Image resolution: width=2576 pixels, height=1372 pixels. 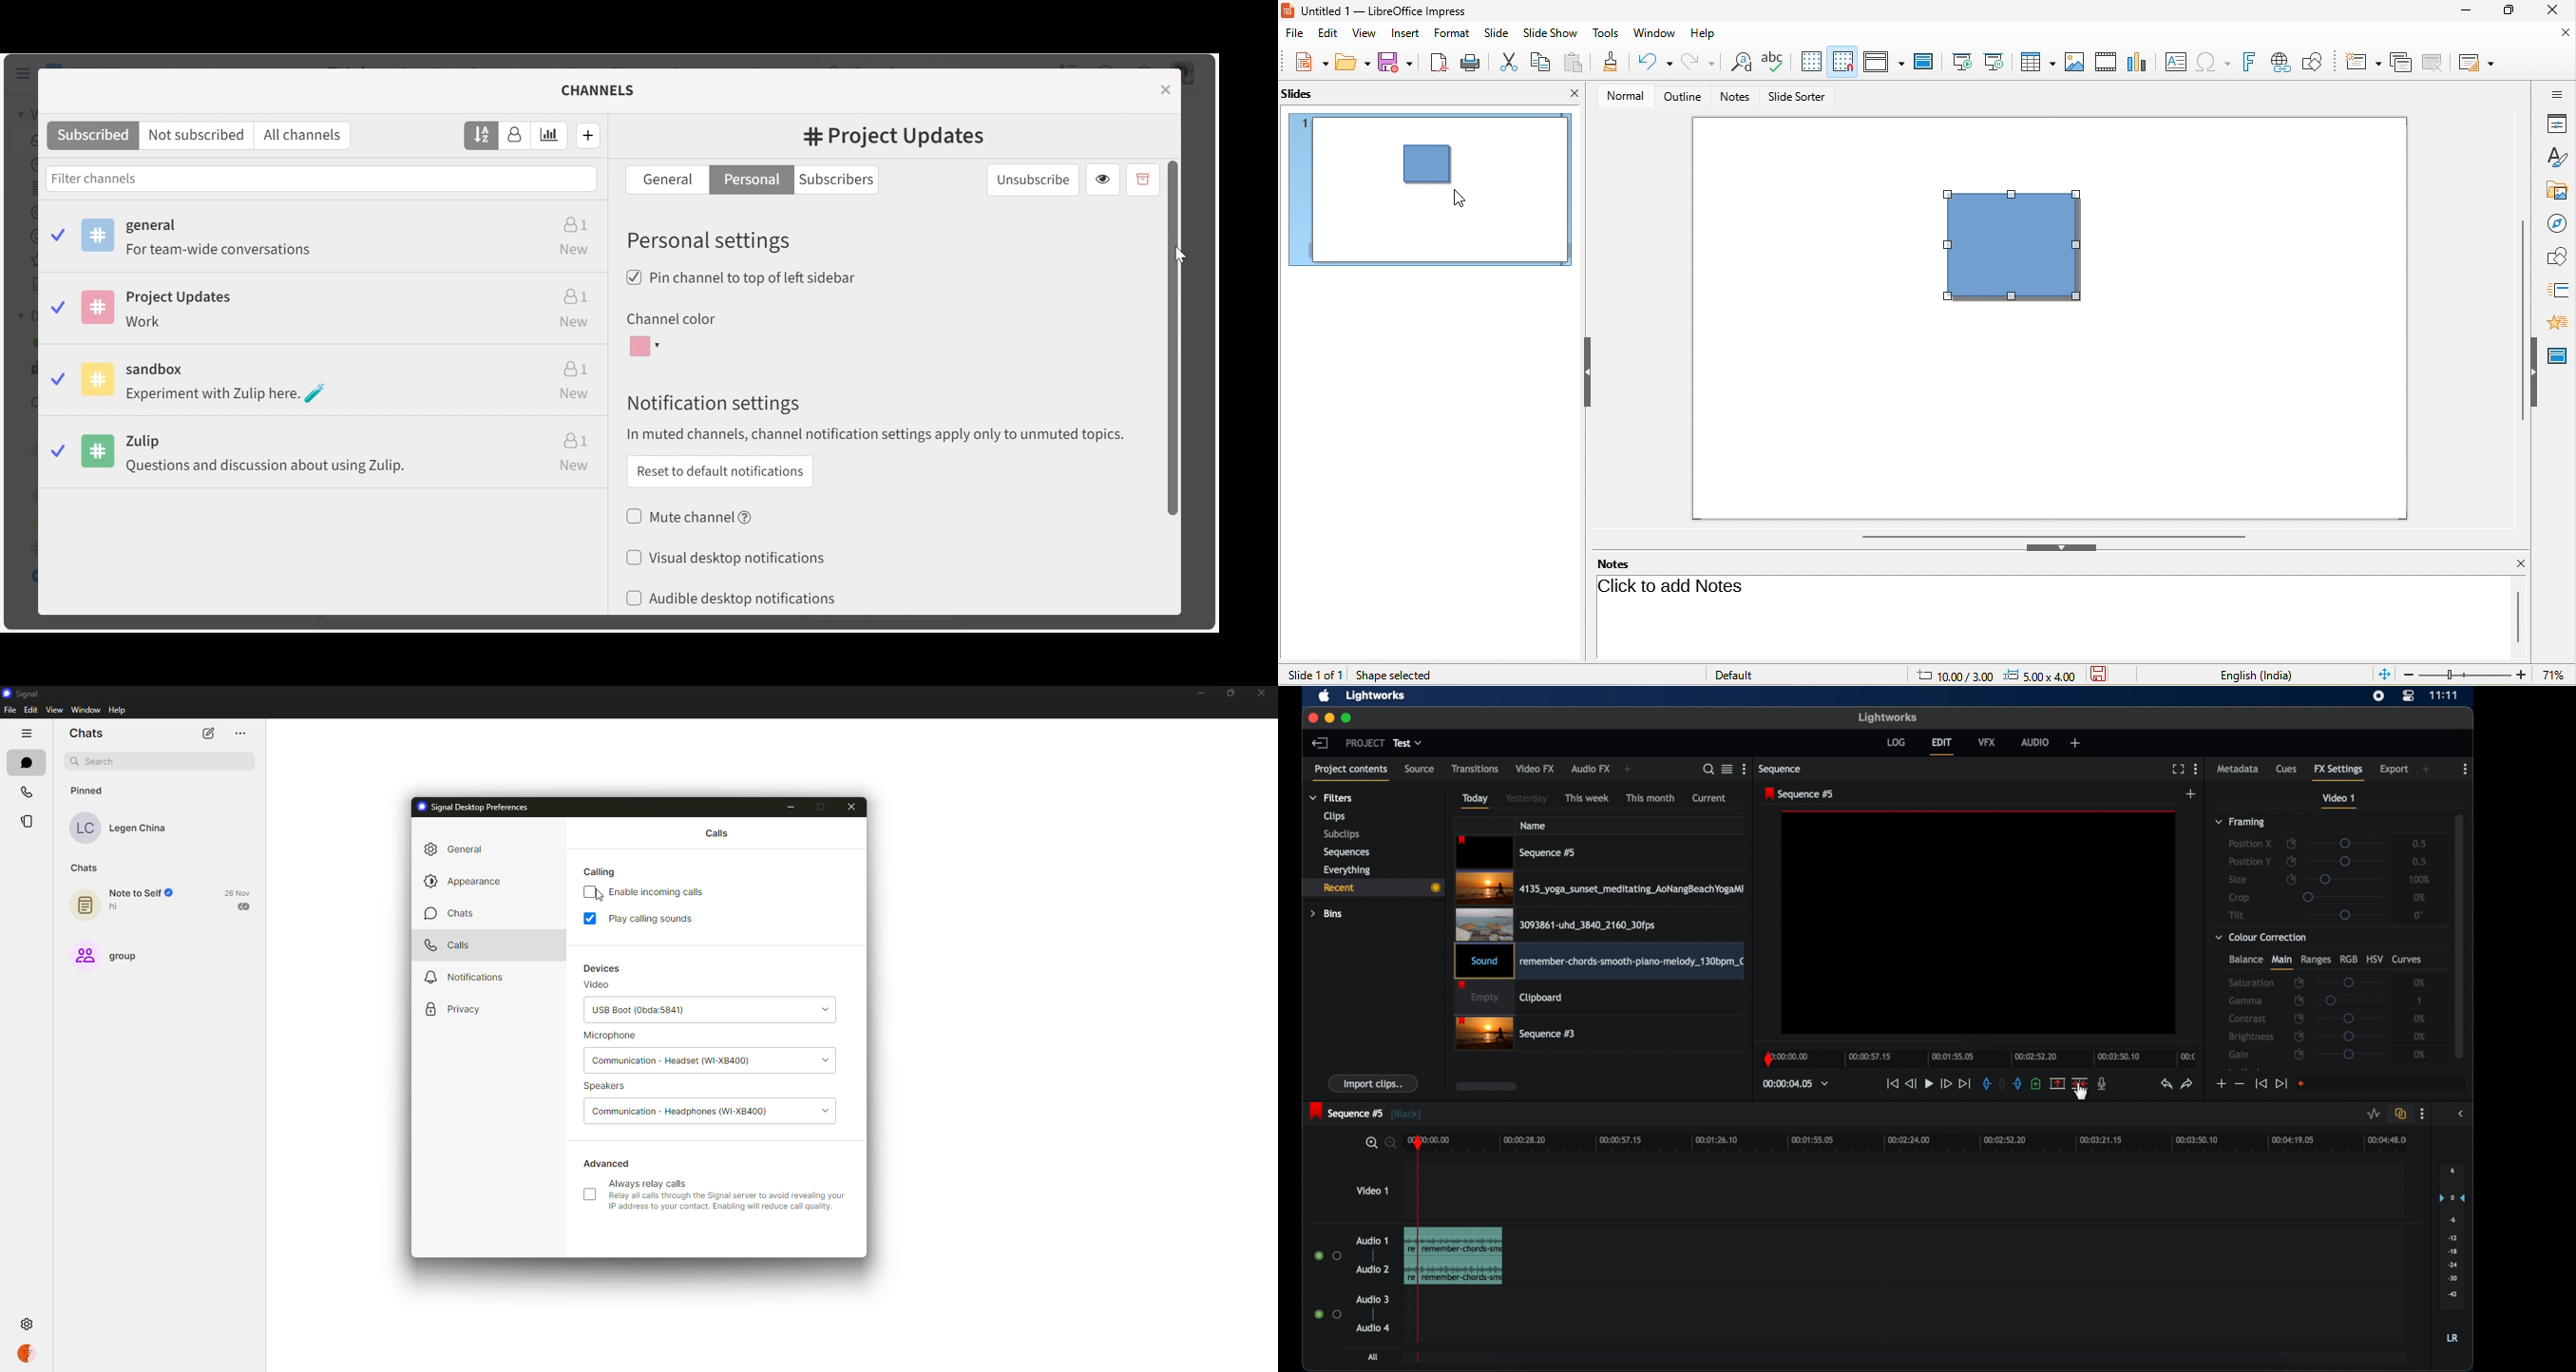 What do you see at coordinates (2245, 675) in the screenshot?
I see `English (India)` at bounding box center [2245, 675].